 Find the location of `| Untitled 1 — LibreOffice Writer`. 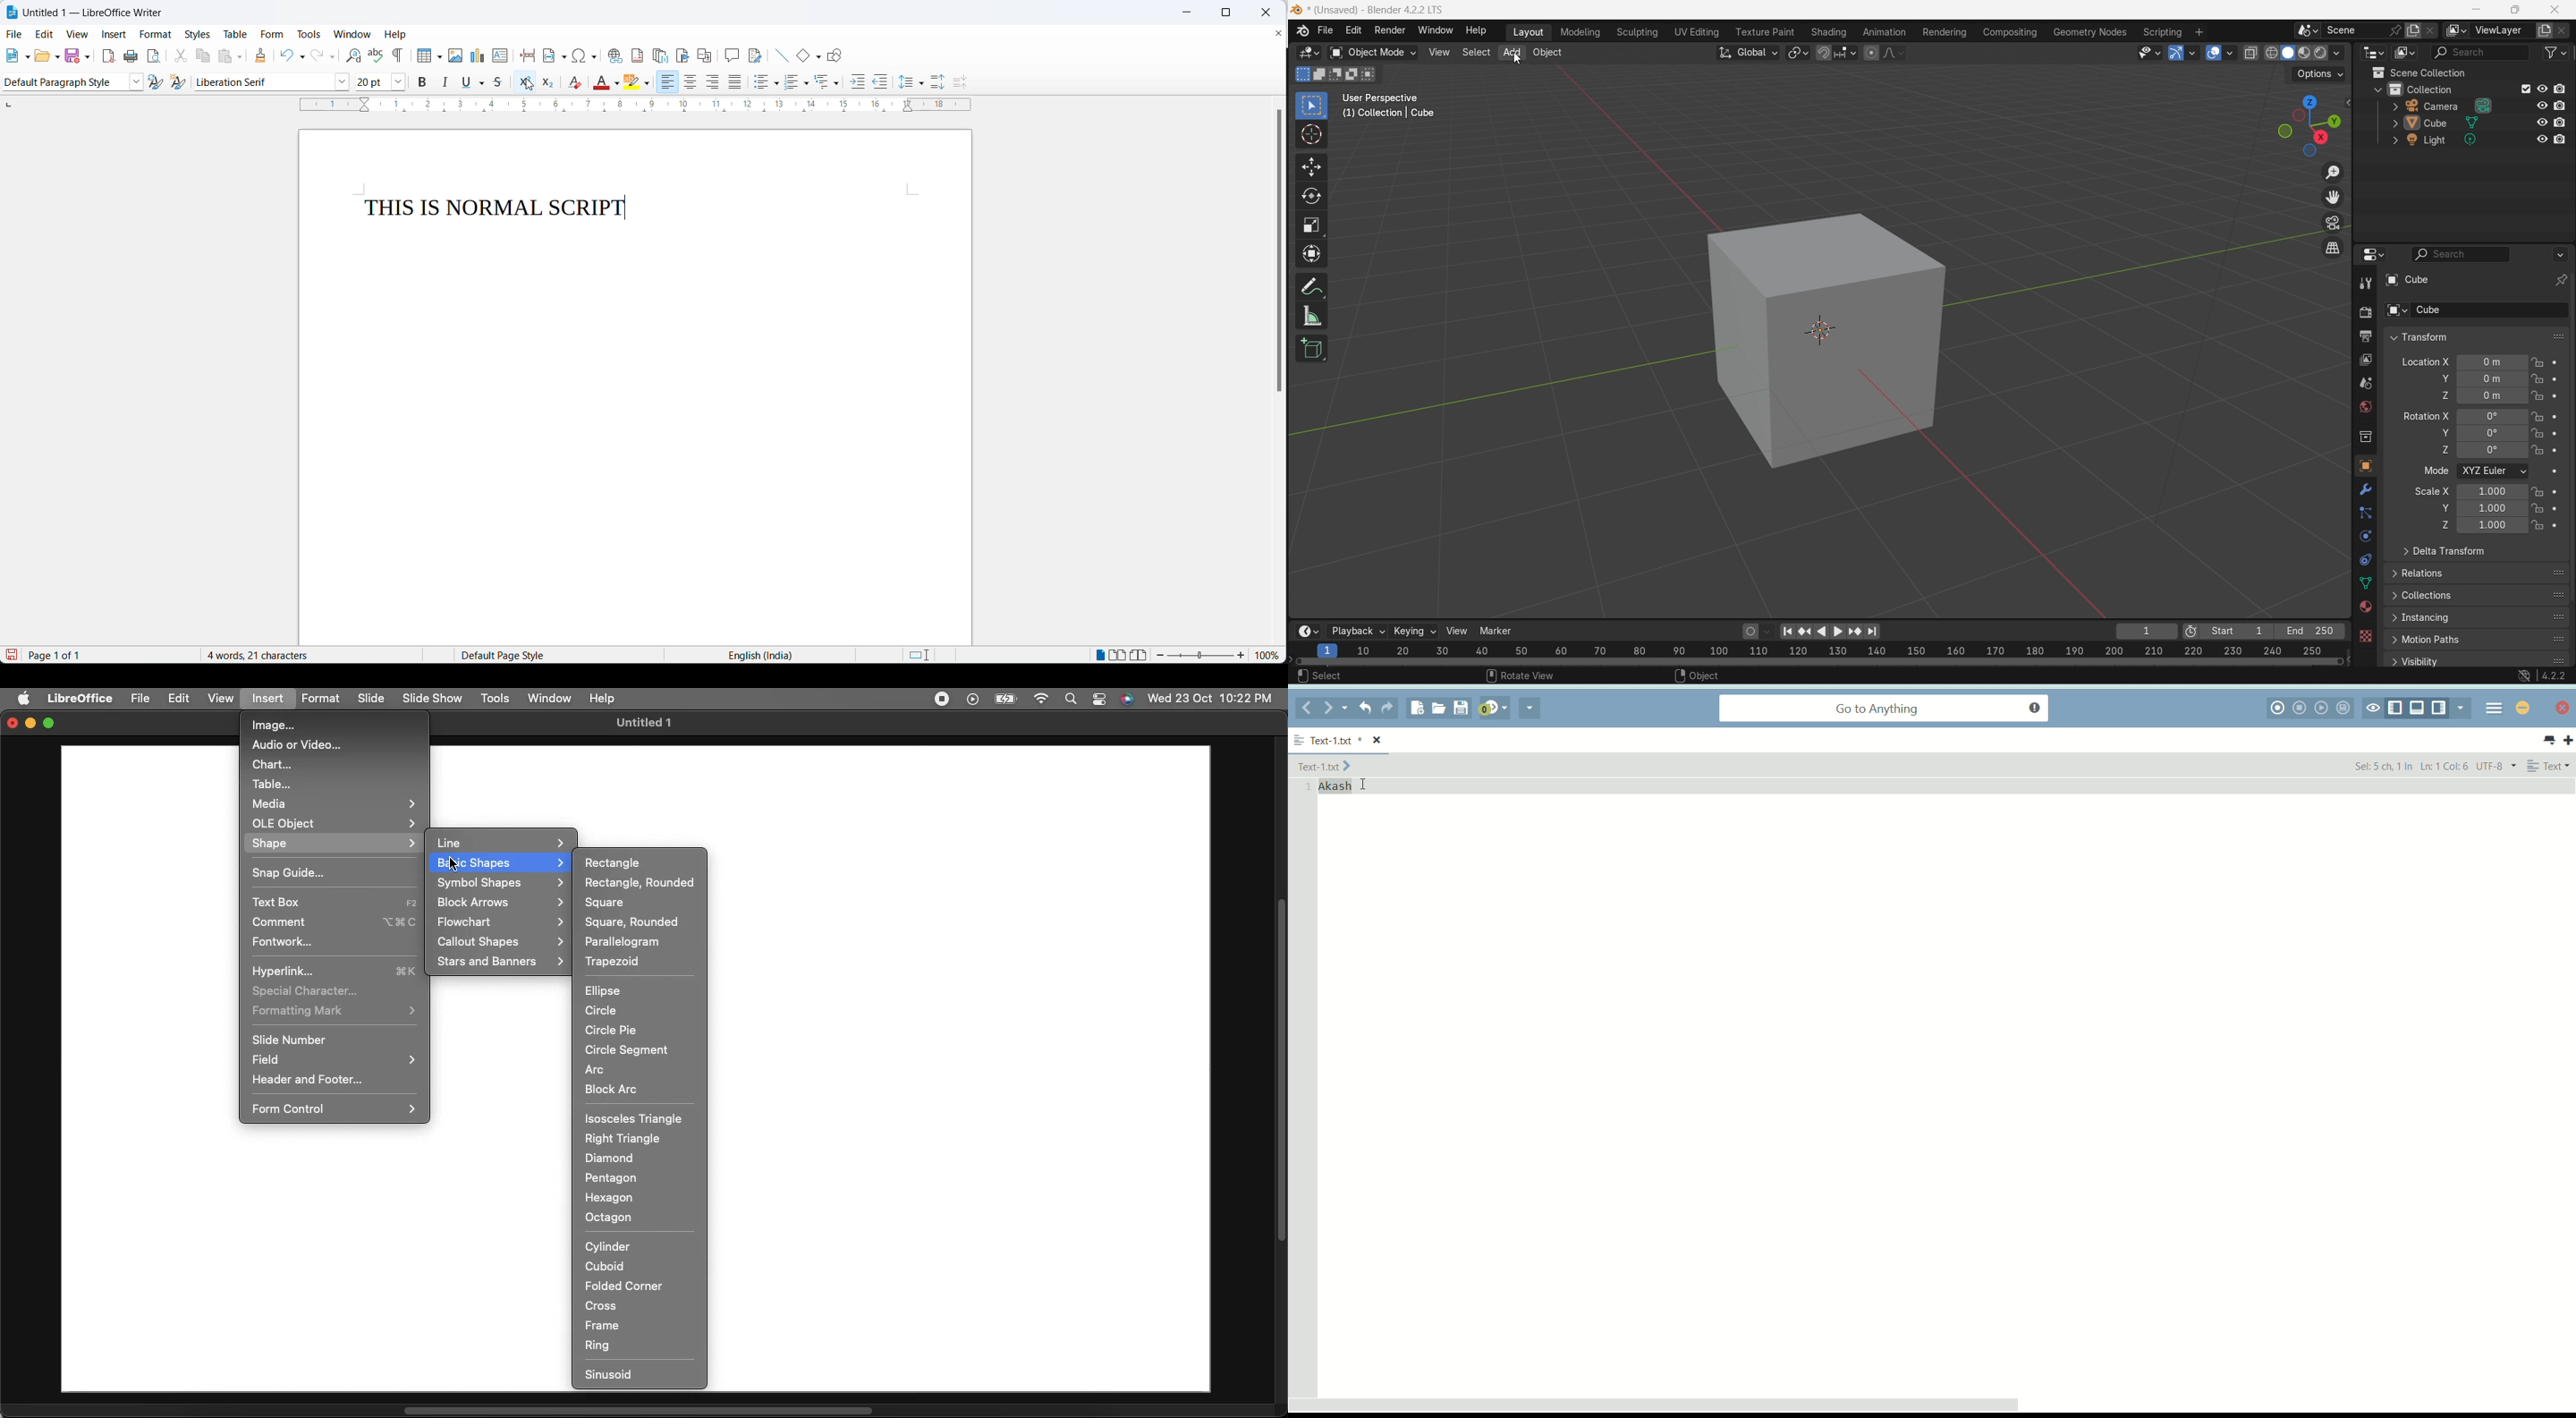

| Untitled 1 — LibreOffice Writer is located at coordinates (103, 15).